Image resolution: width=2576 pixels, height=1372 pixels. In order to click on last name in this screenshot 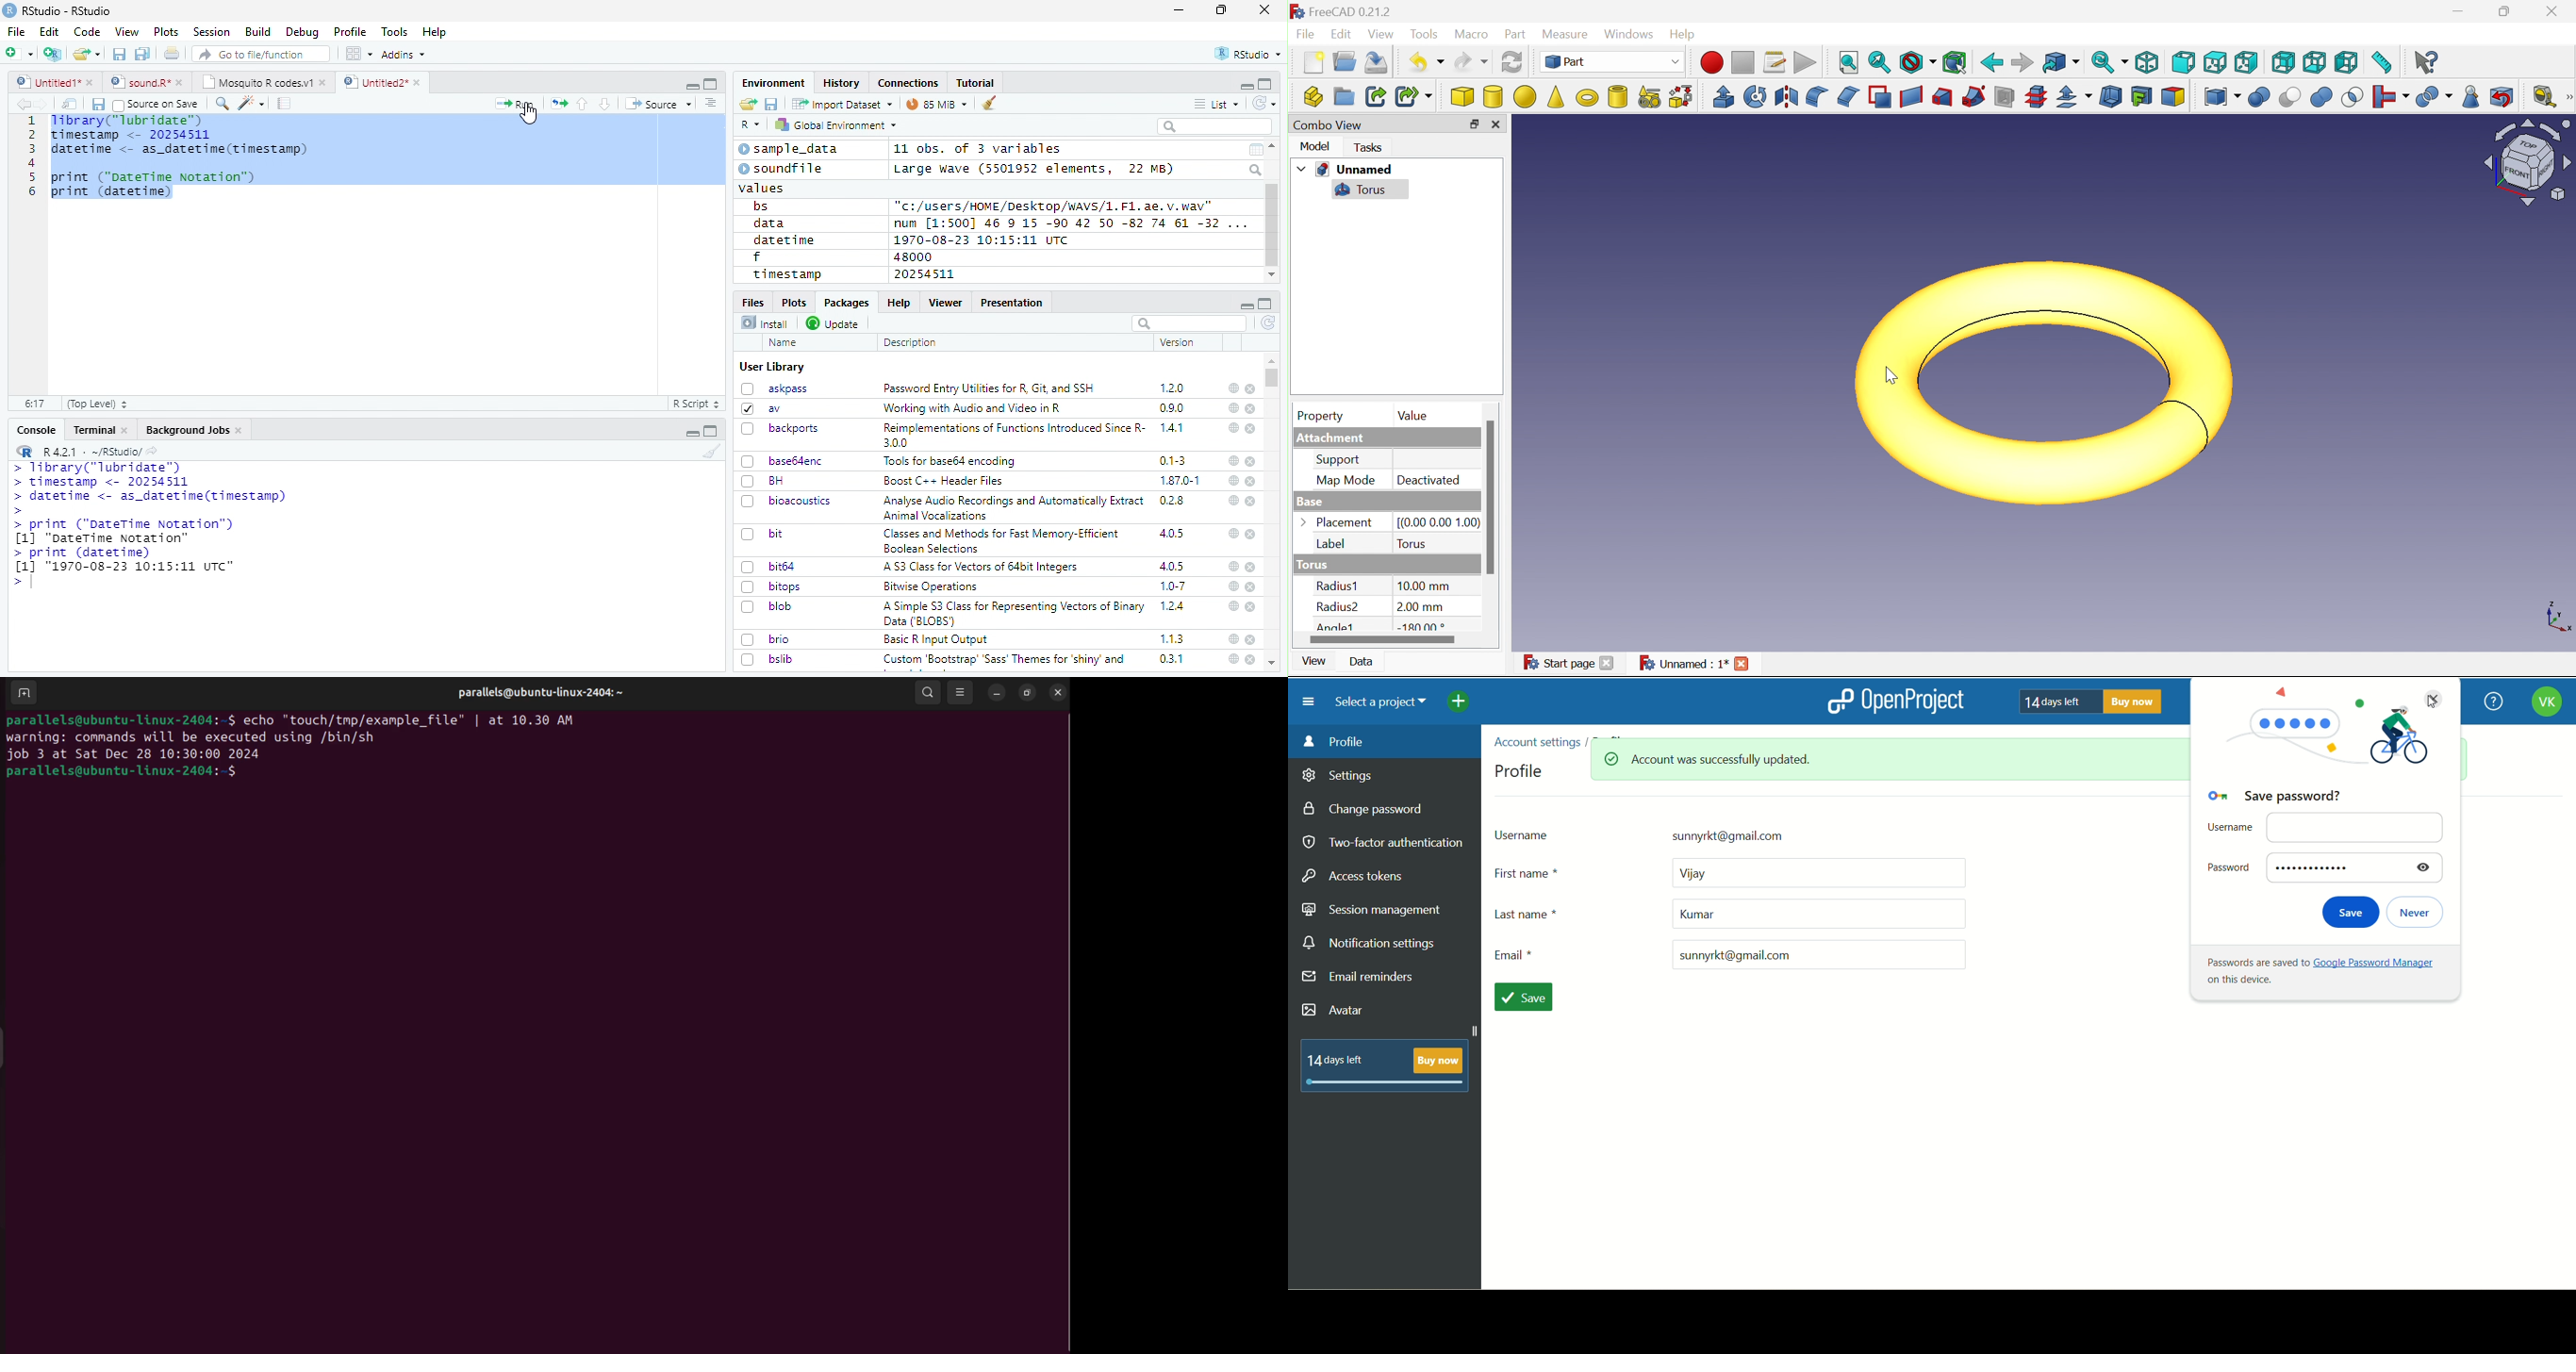, I will do `click(1731, 917)`.